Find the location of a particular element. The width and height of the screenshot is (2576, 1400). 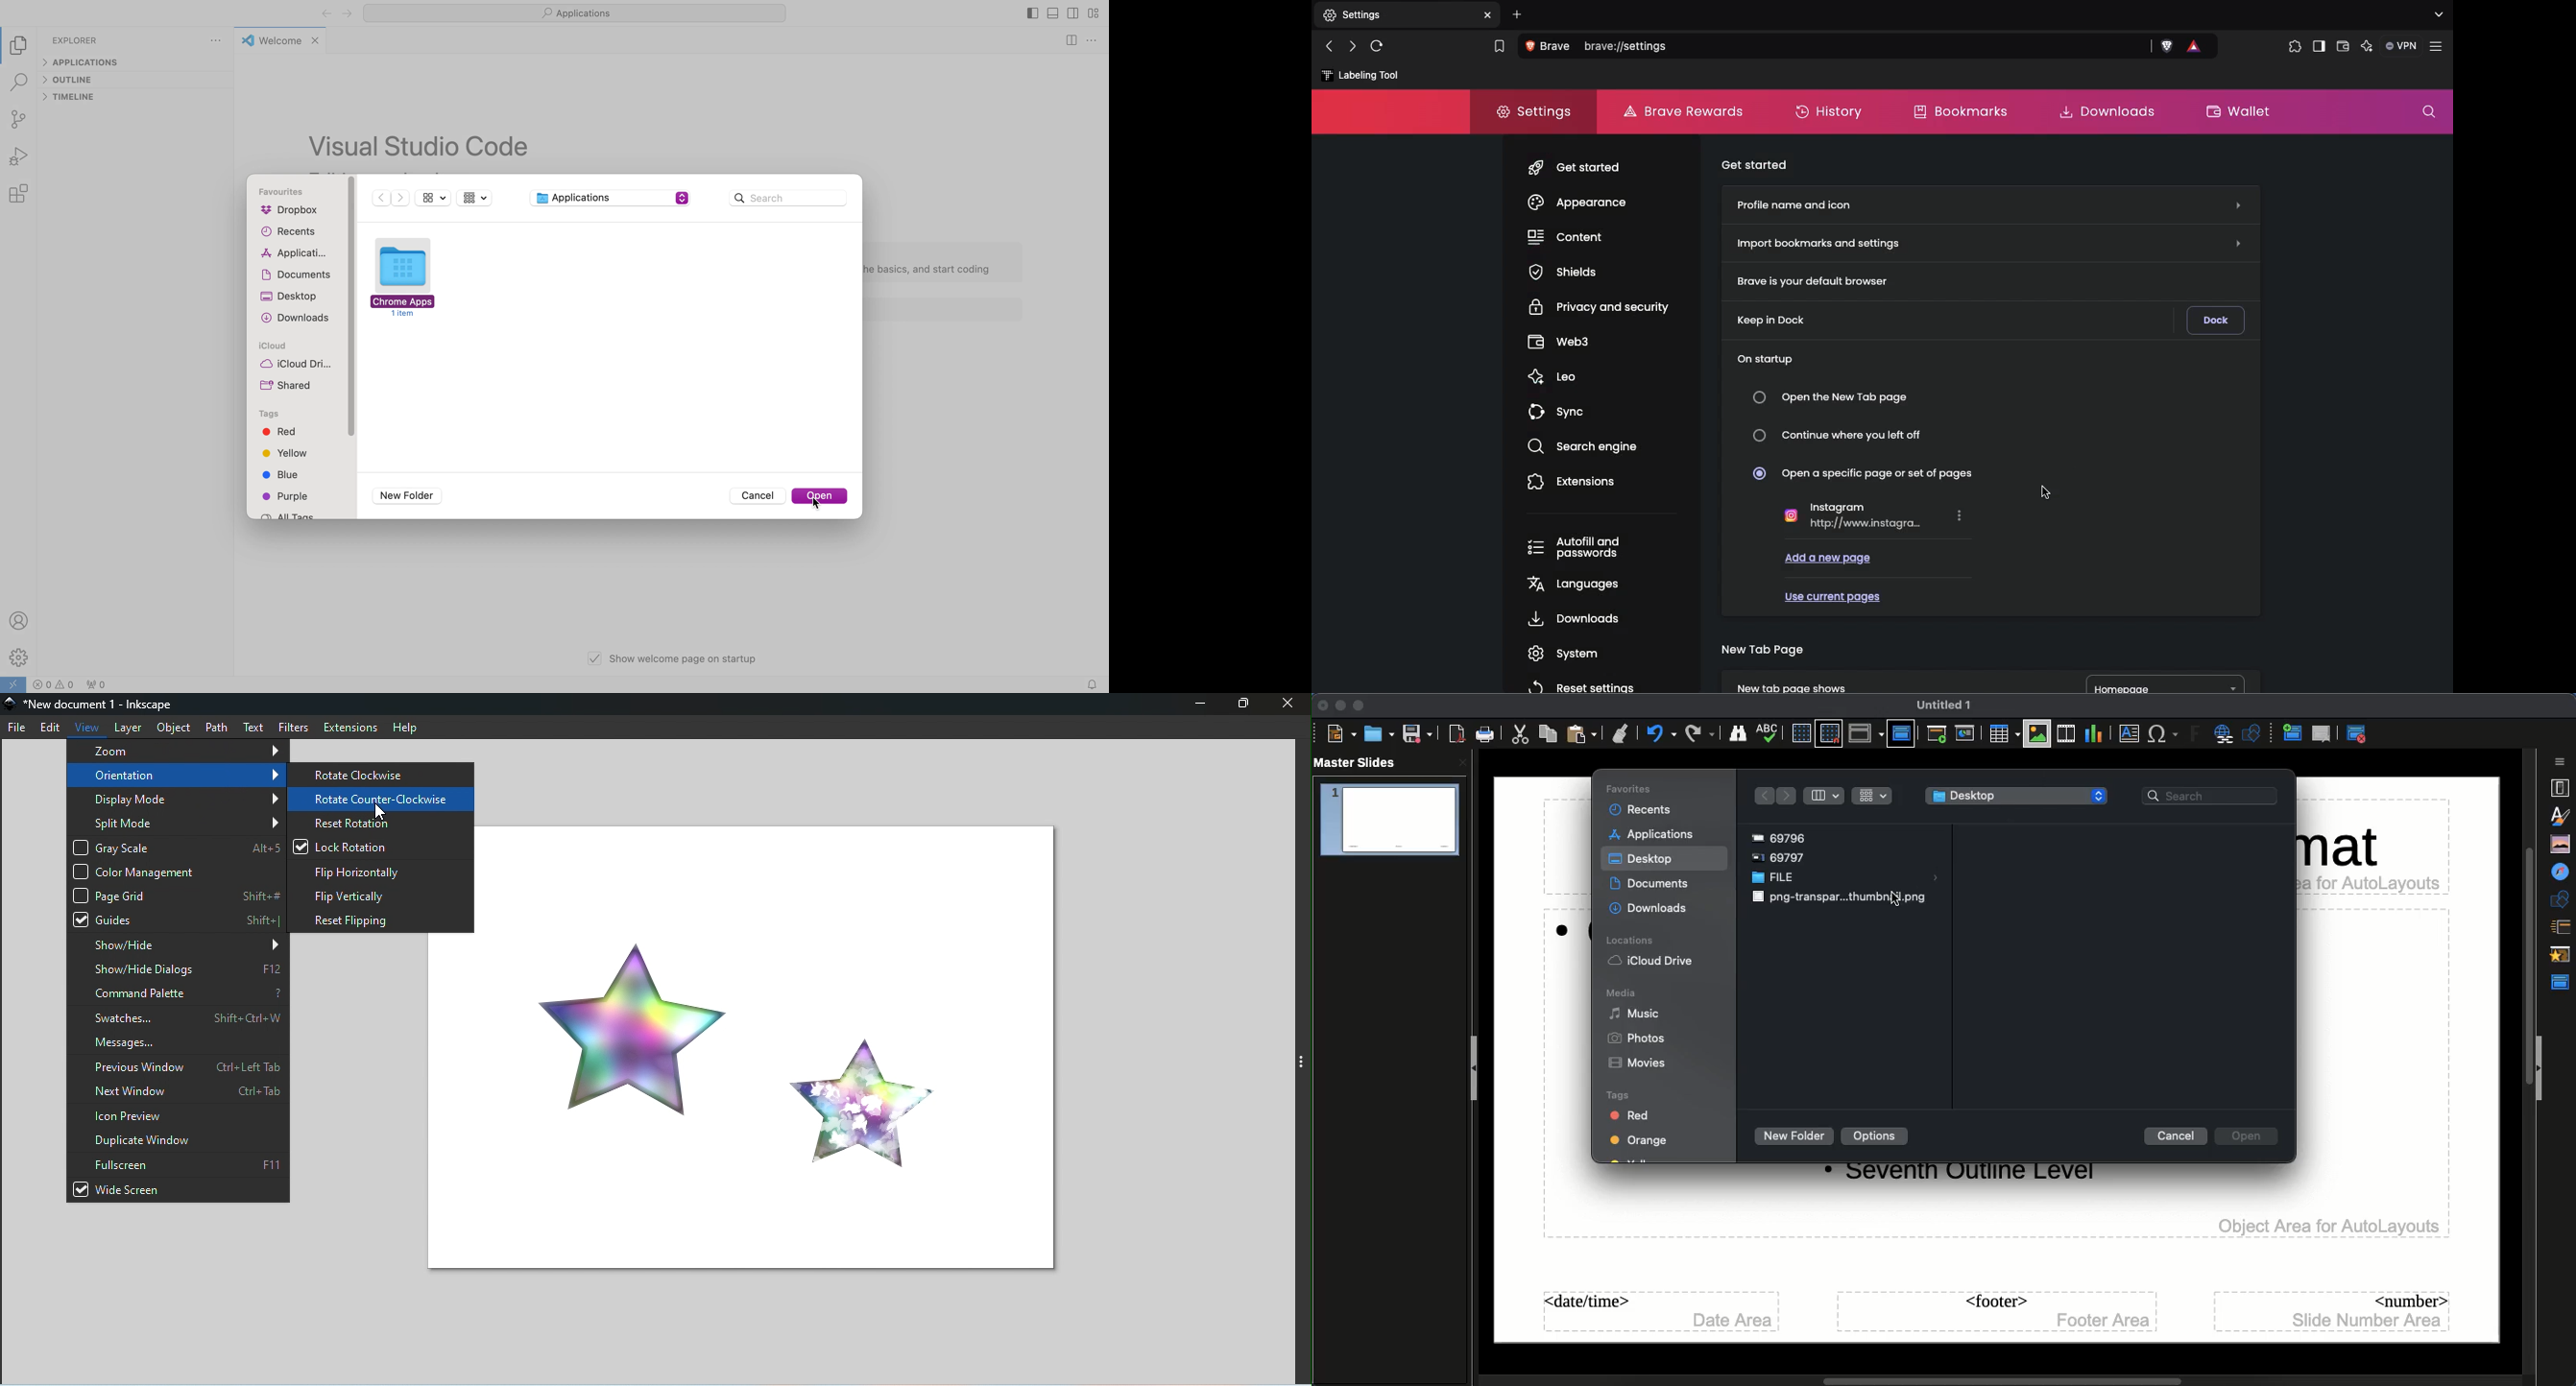

run and debug is located at coordinates (21, 157).